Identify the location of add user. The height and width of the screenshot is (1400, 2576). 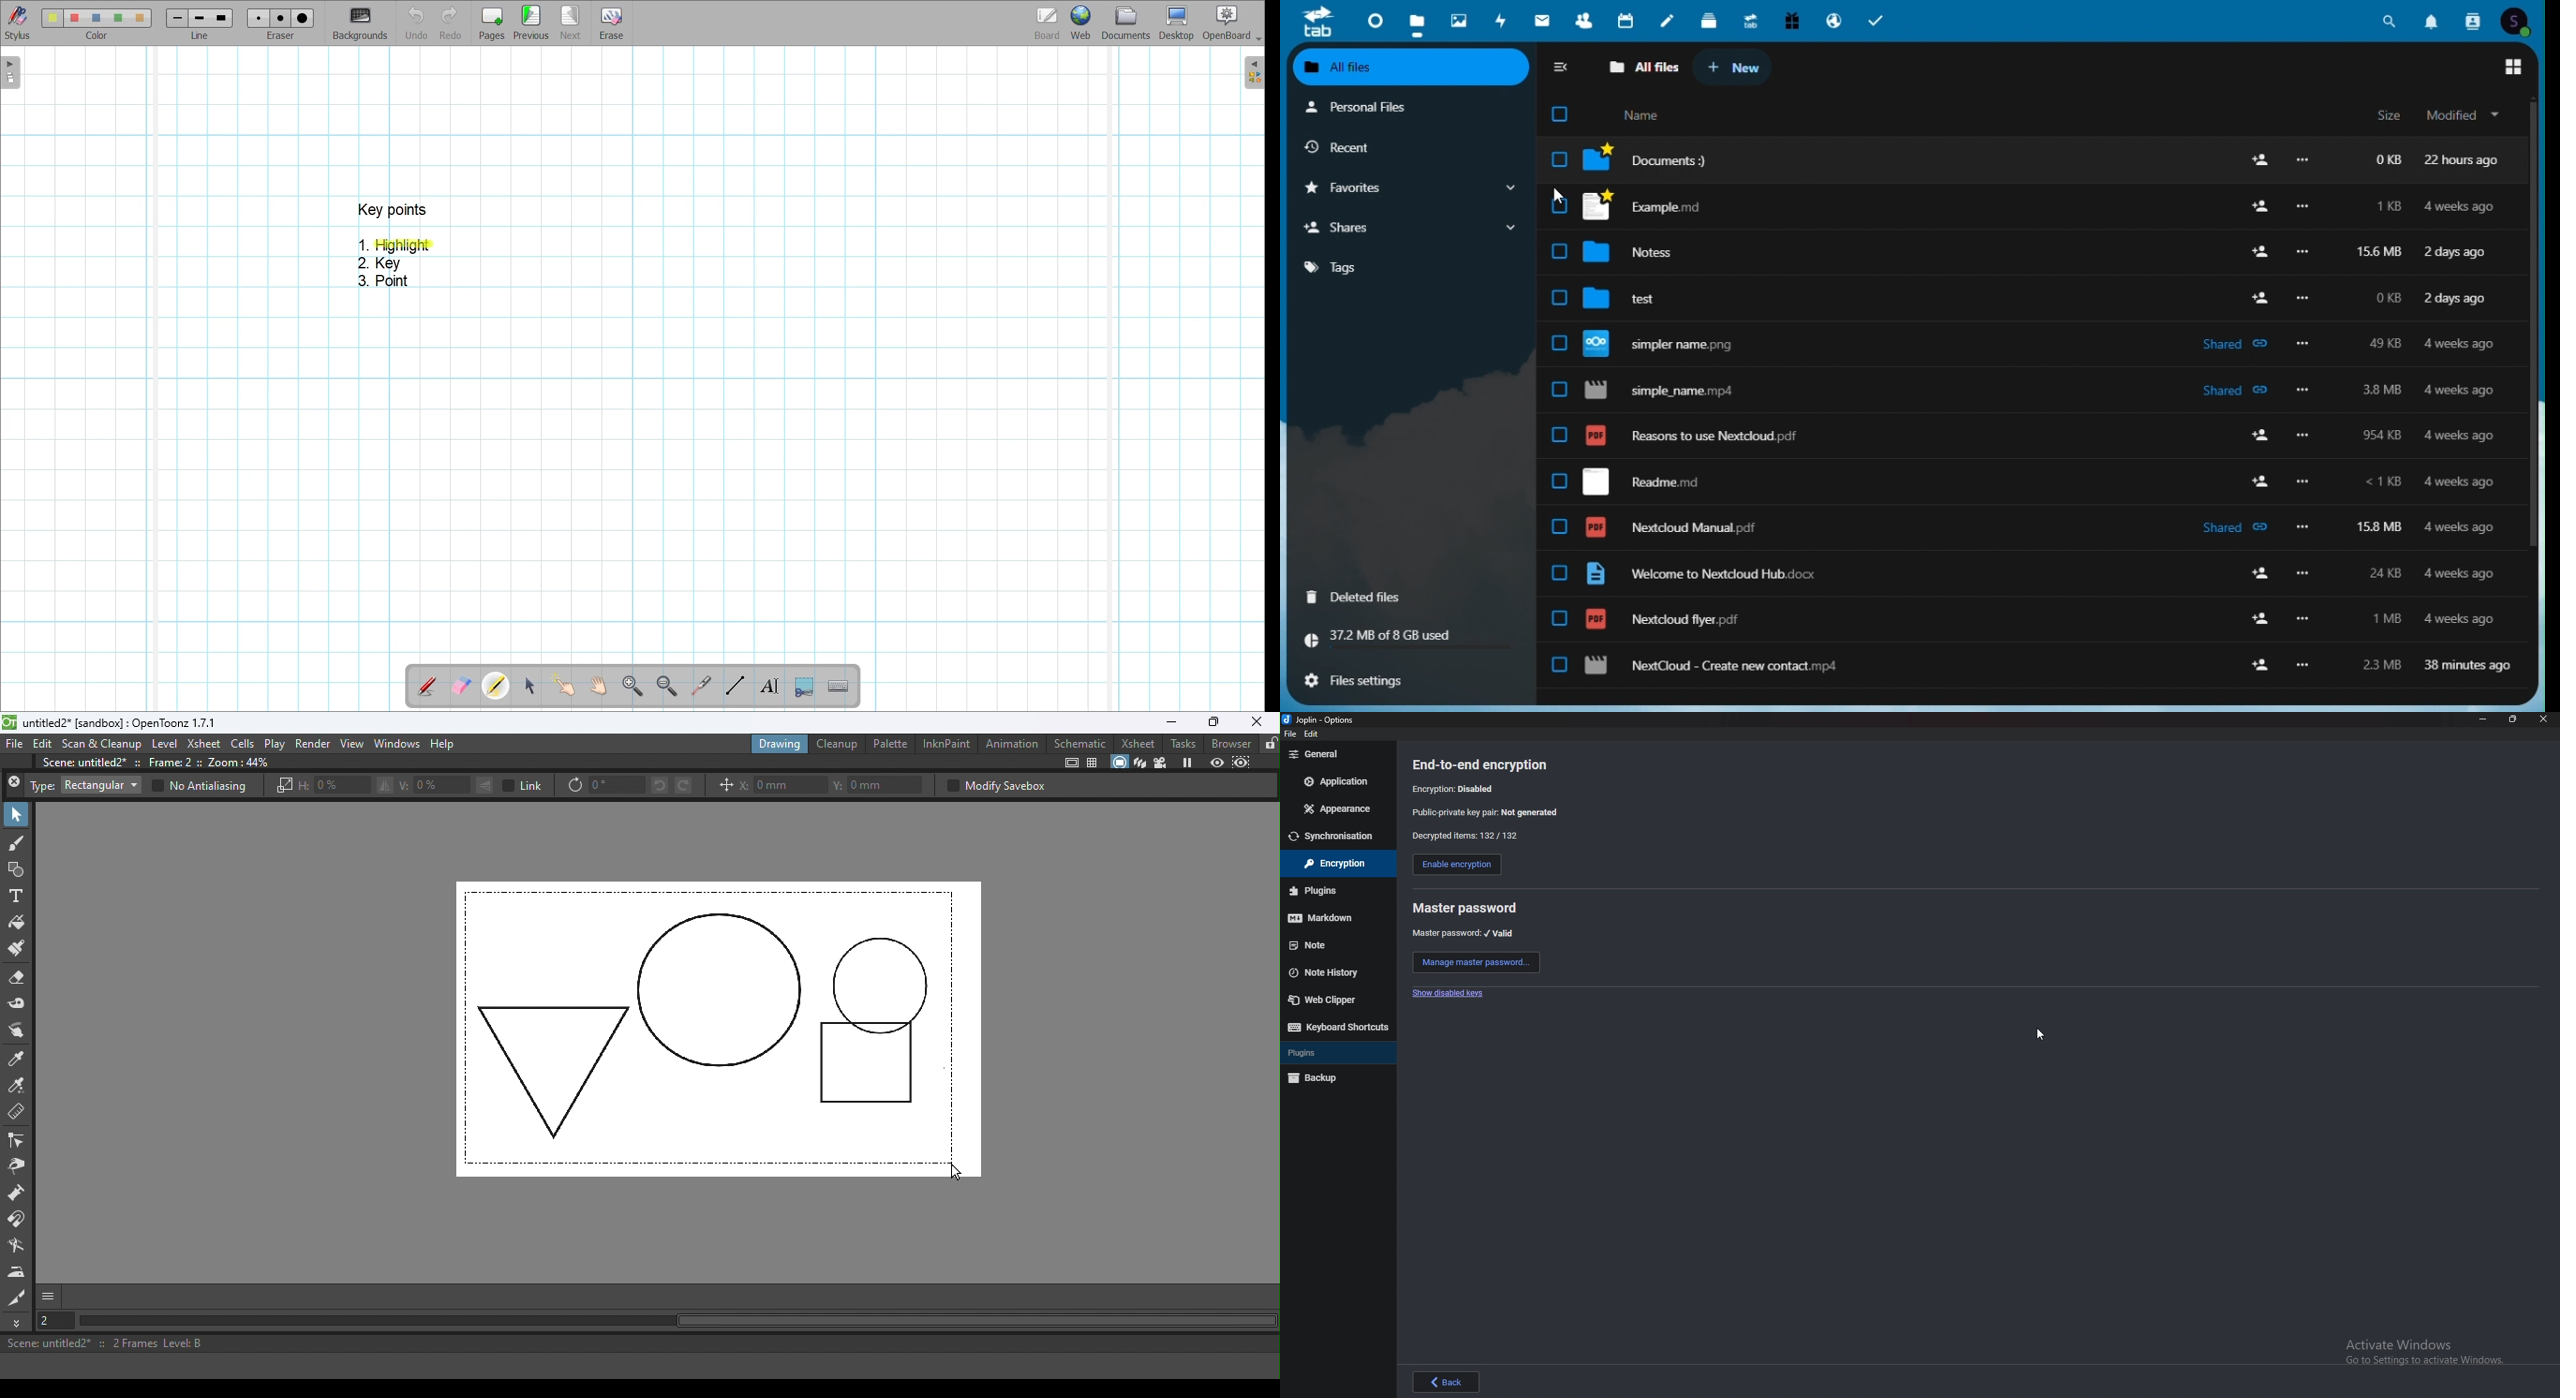
(2261, 481).